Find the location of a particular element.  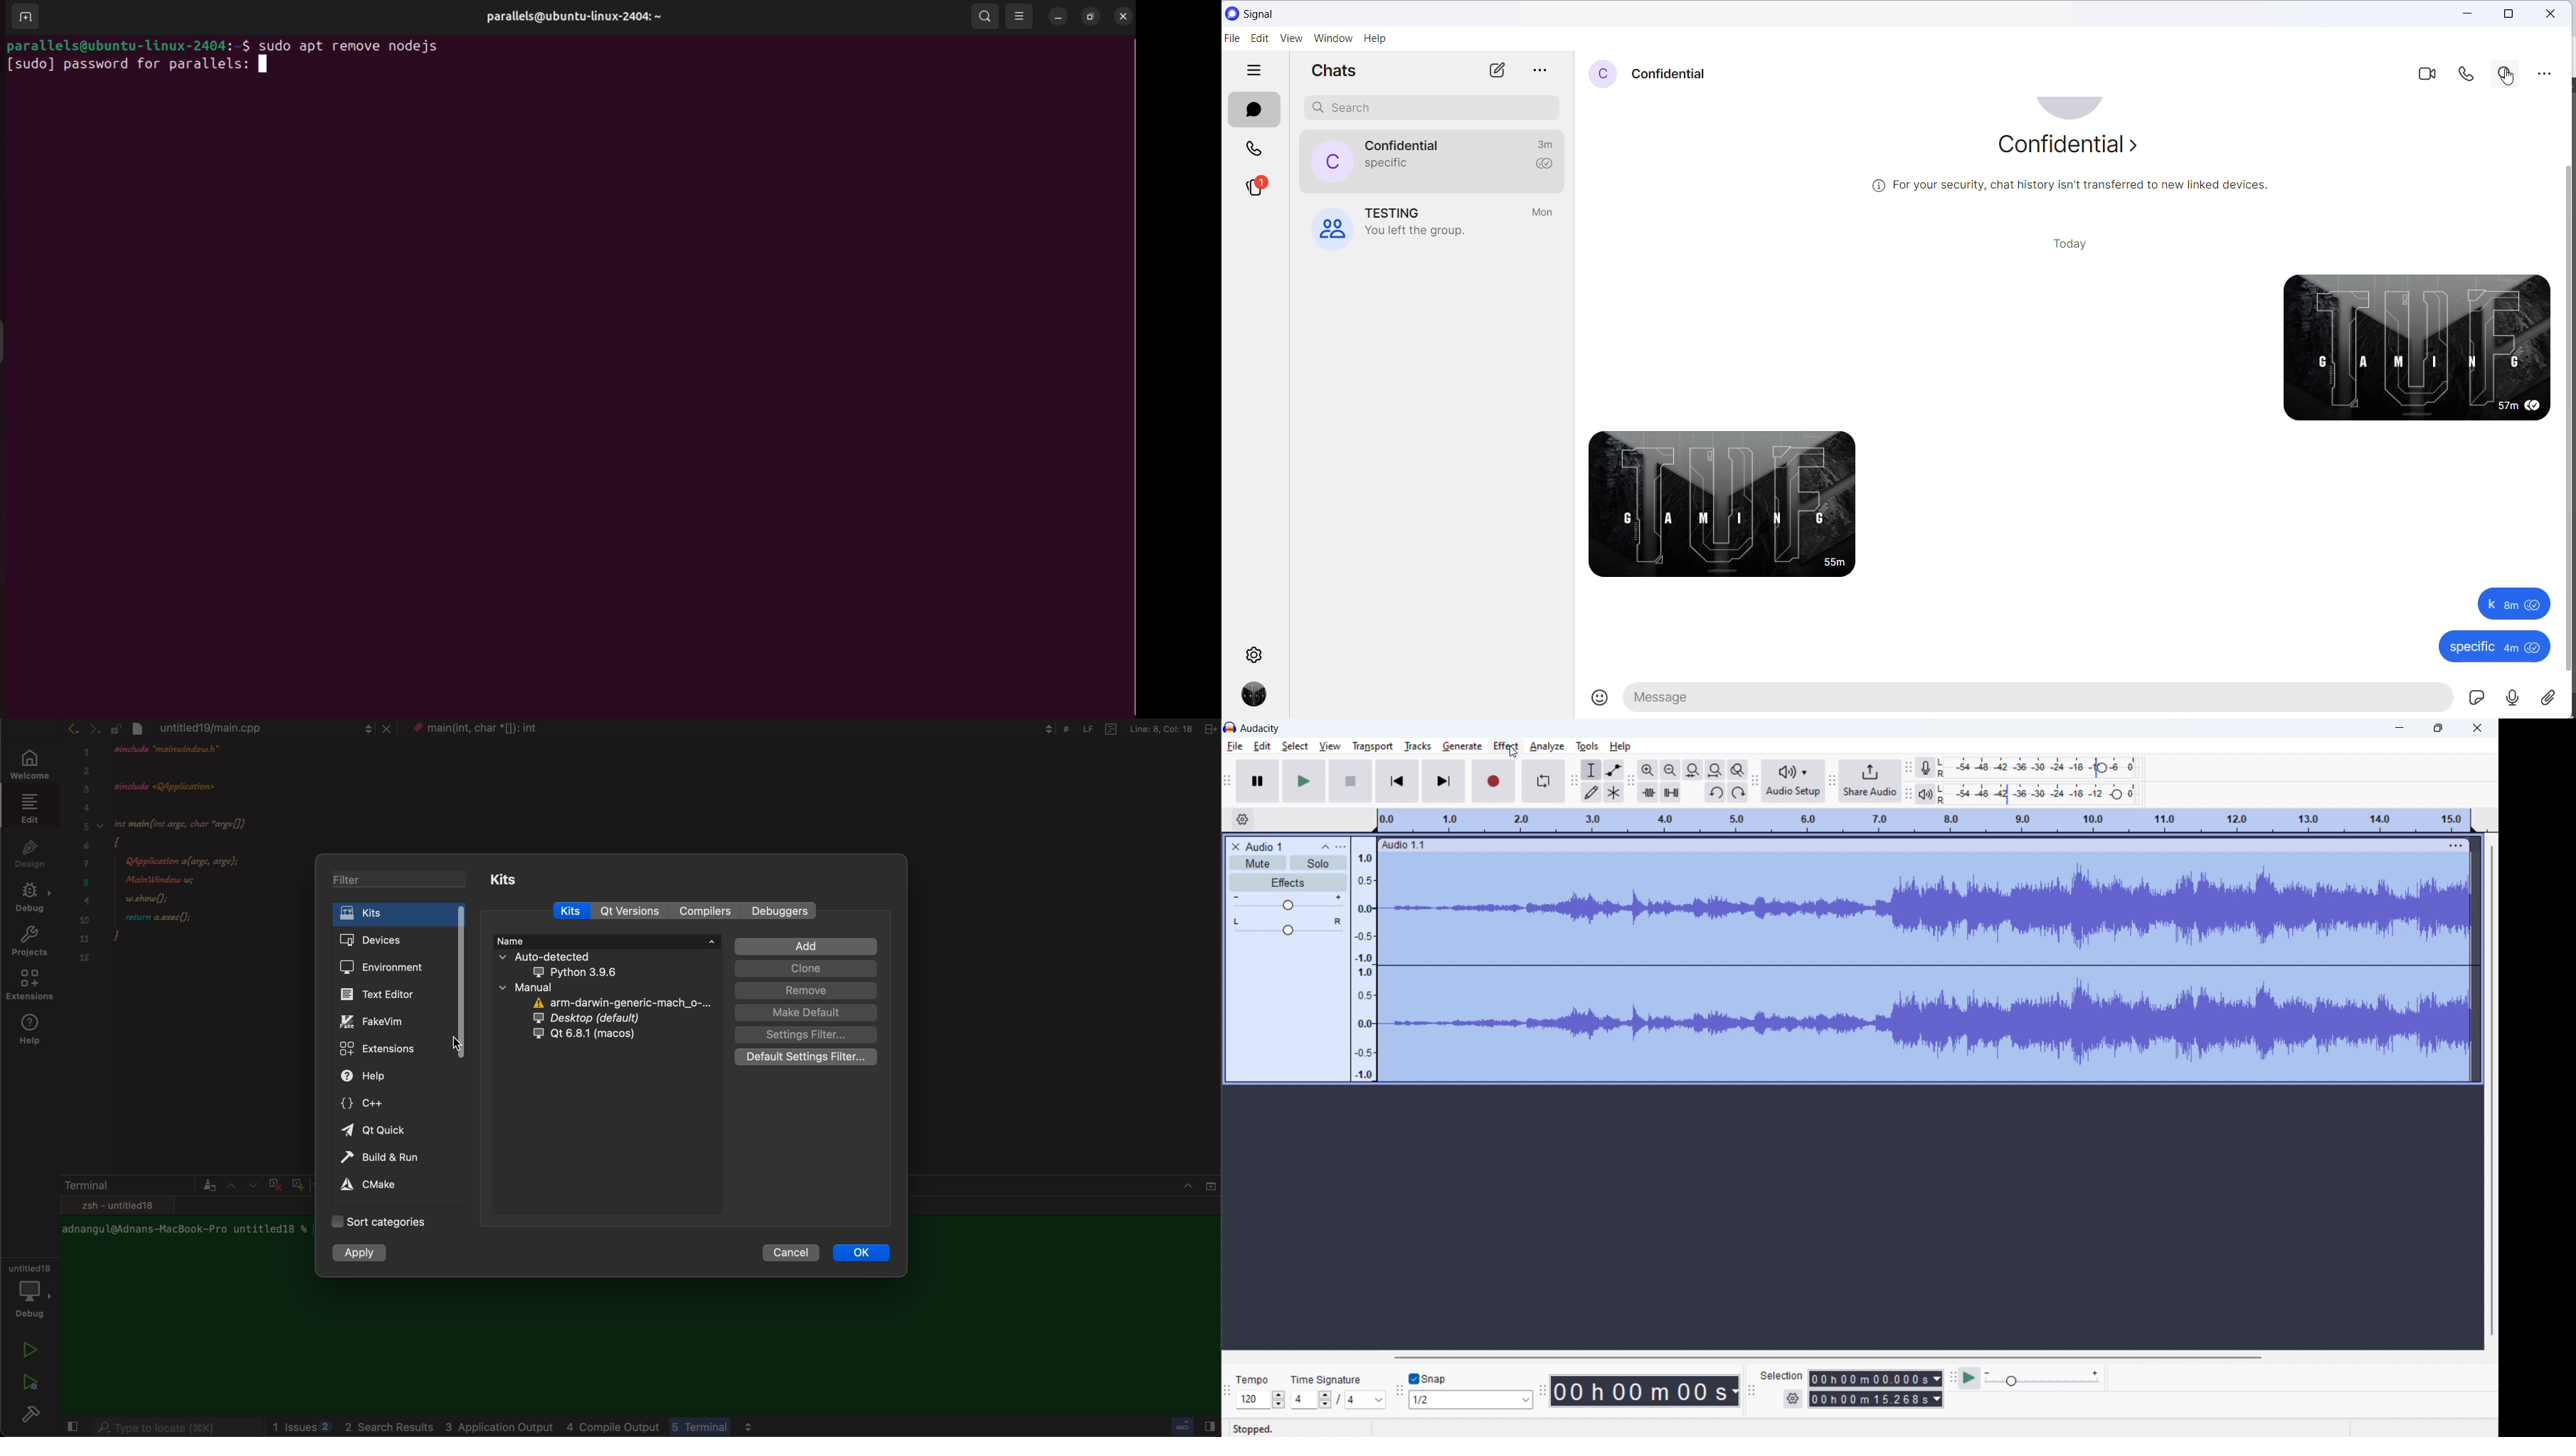

recording meter toolbar is located at coordinates (1909, 768).